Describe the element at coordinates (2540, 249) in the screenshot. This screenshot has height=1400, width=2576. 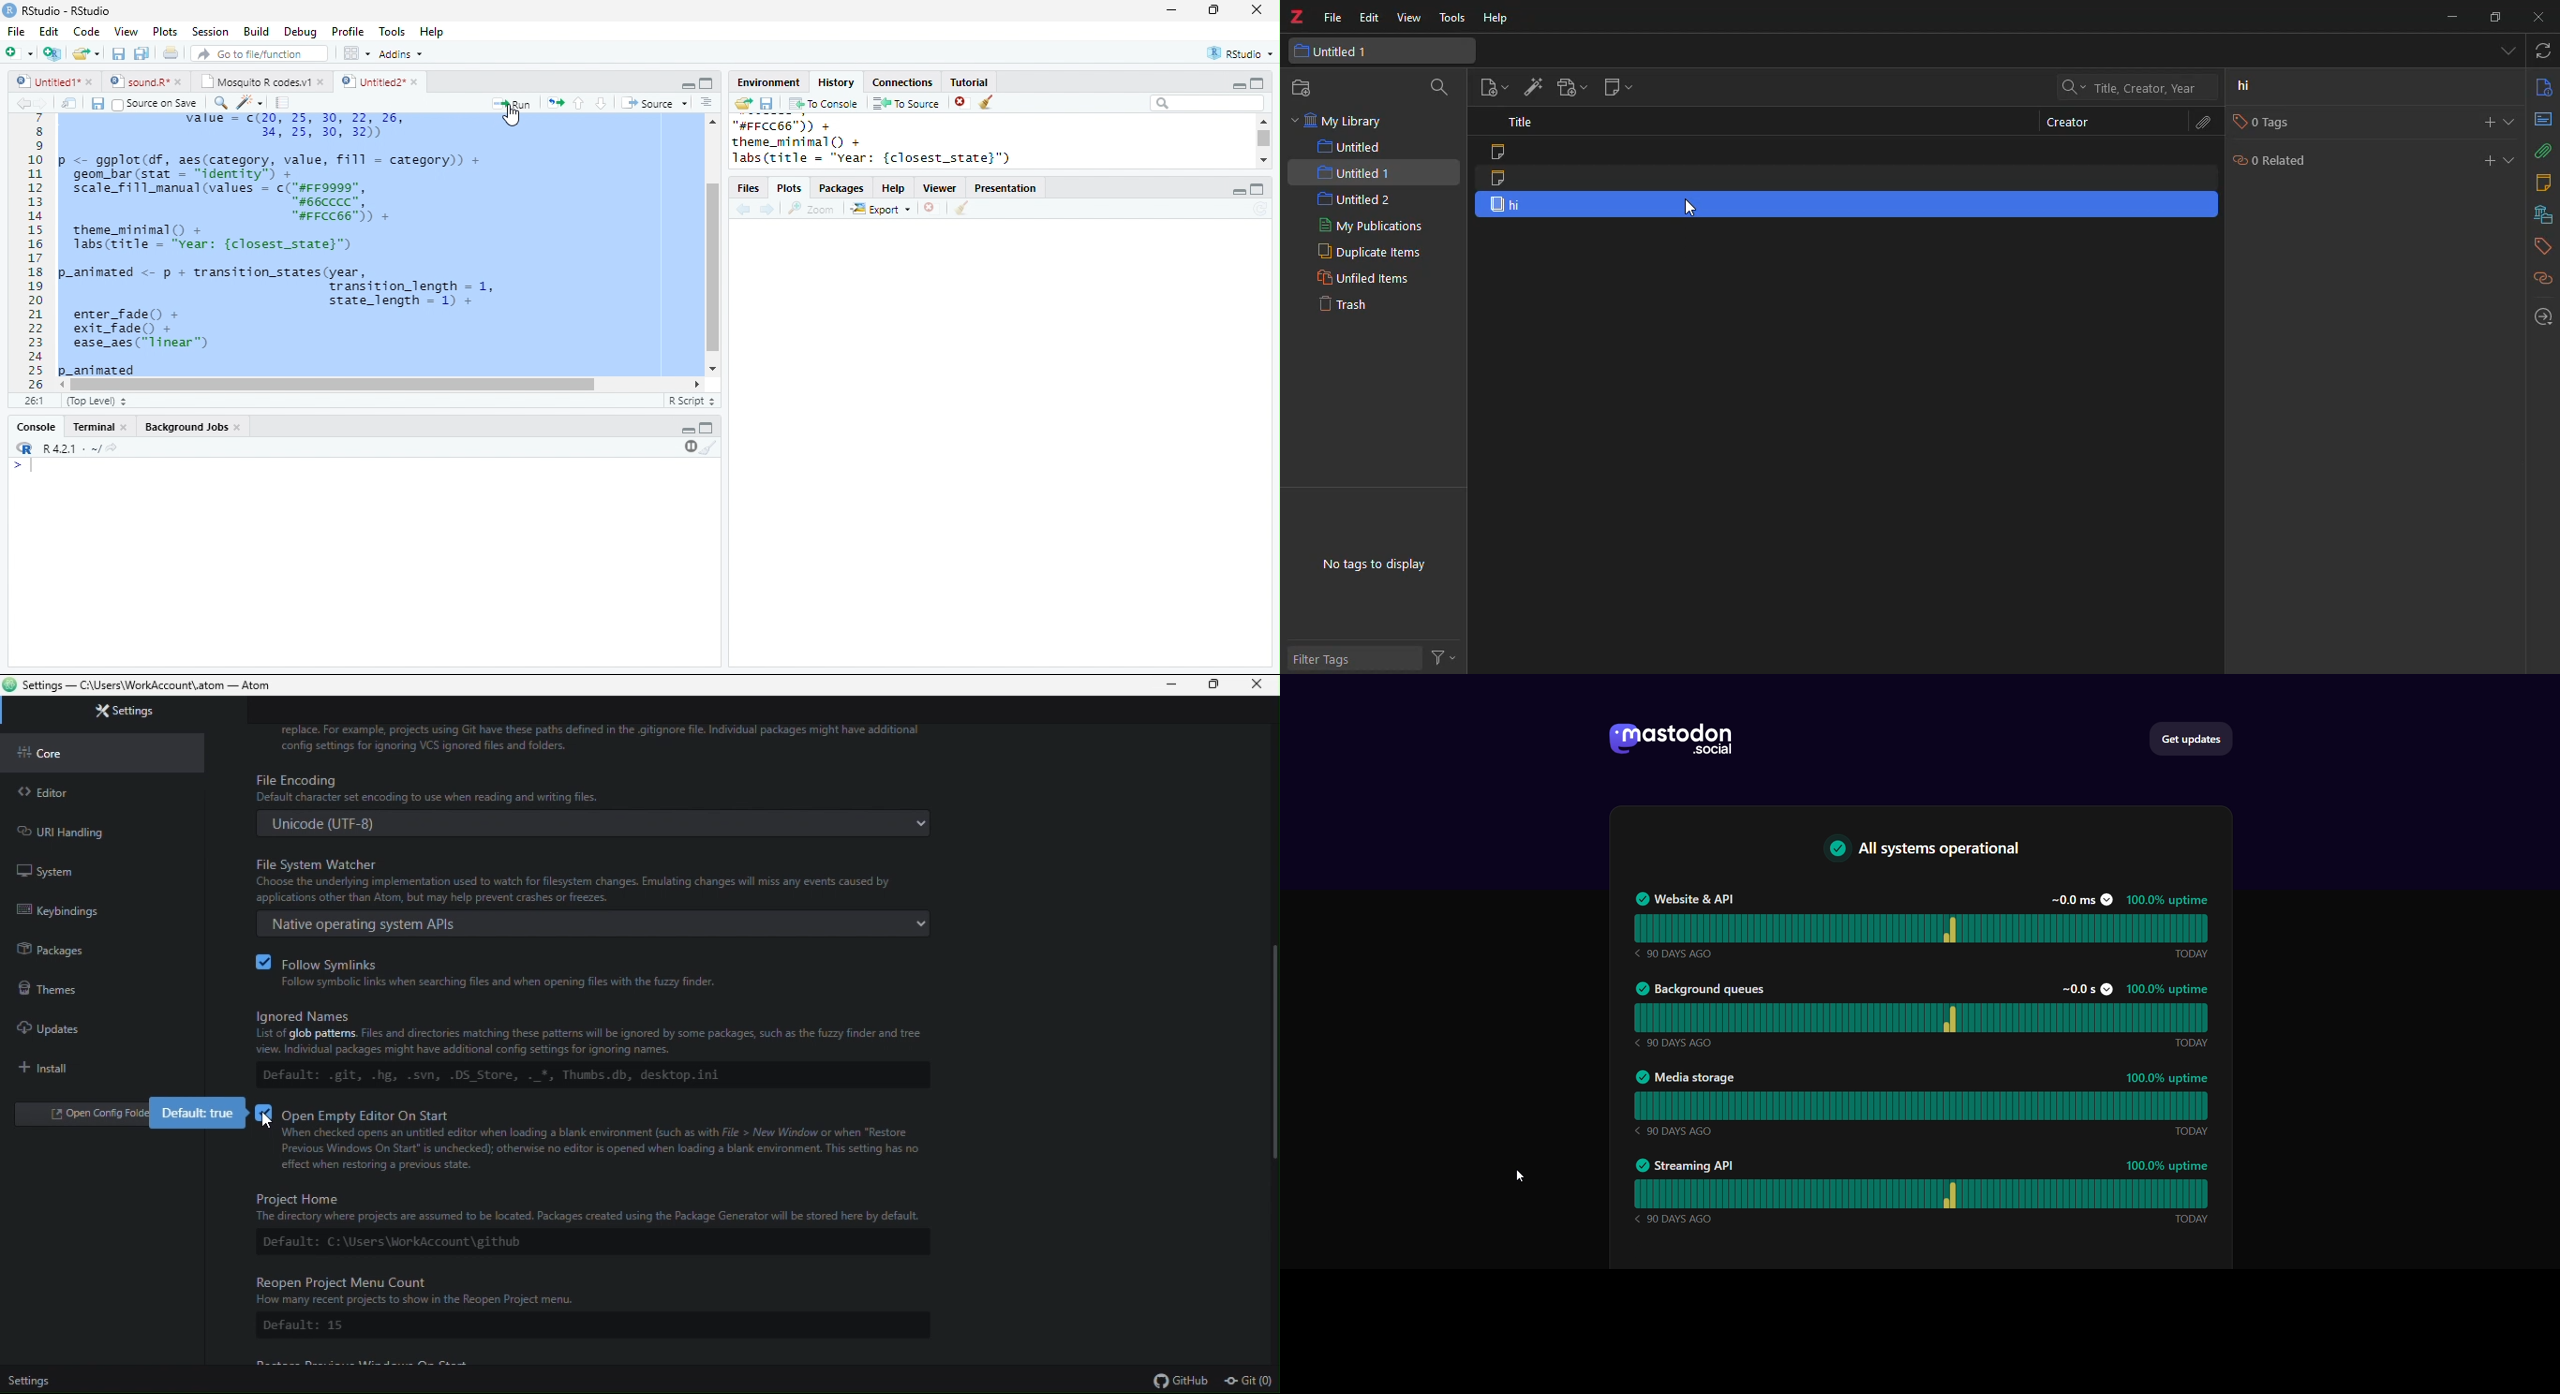
I see `tags` at that location.